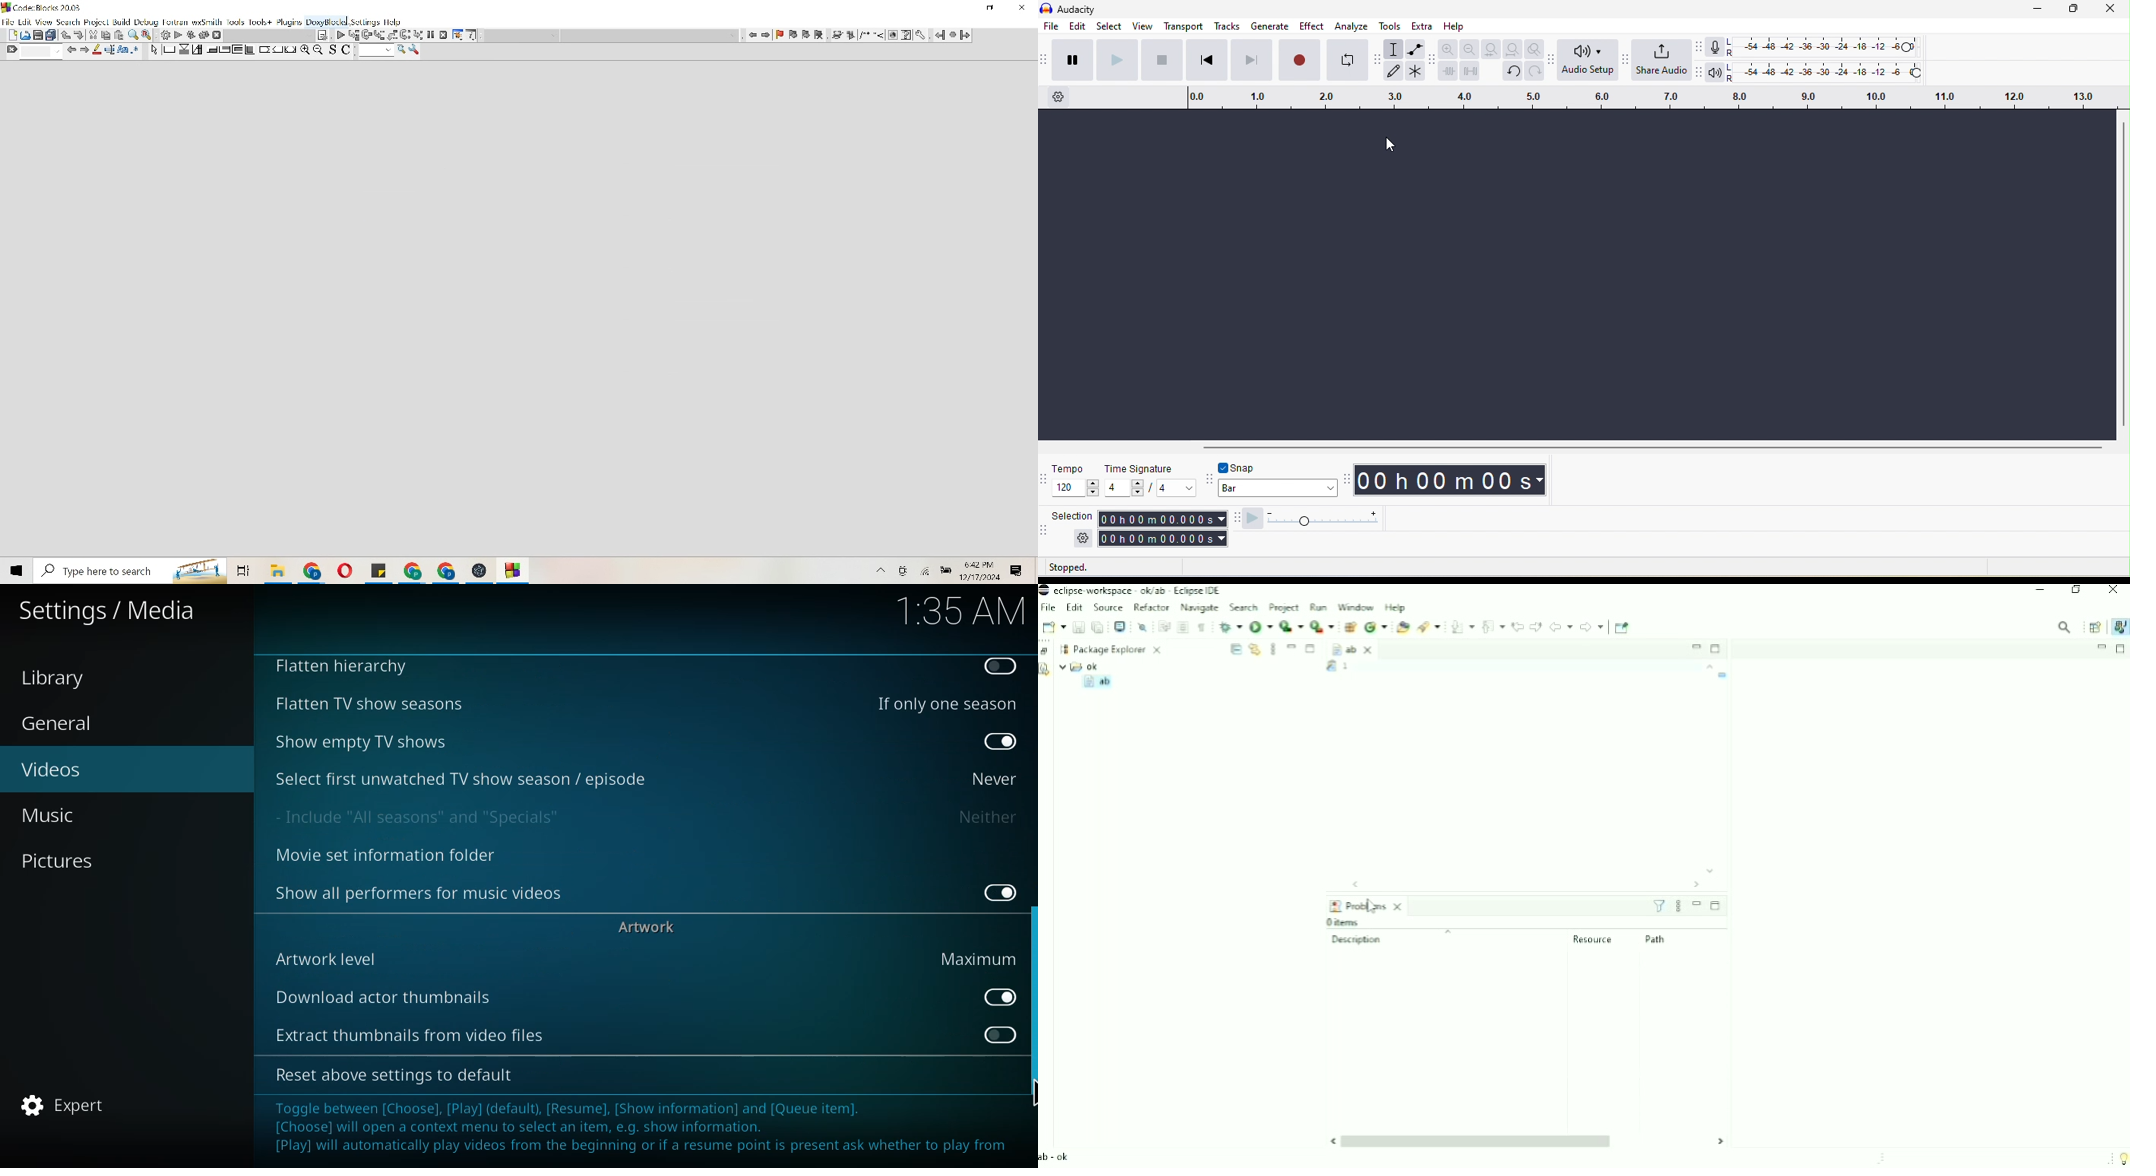 The height and width of the screenshot is (1176, 2156). I want to click on Edit, so click(25, 22).